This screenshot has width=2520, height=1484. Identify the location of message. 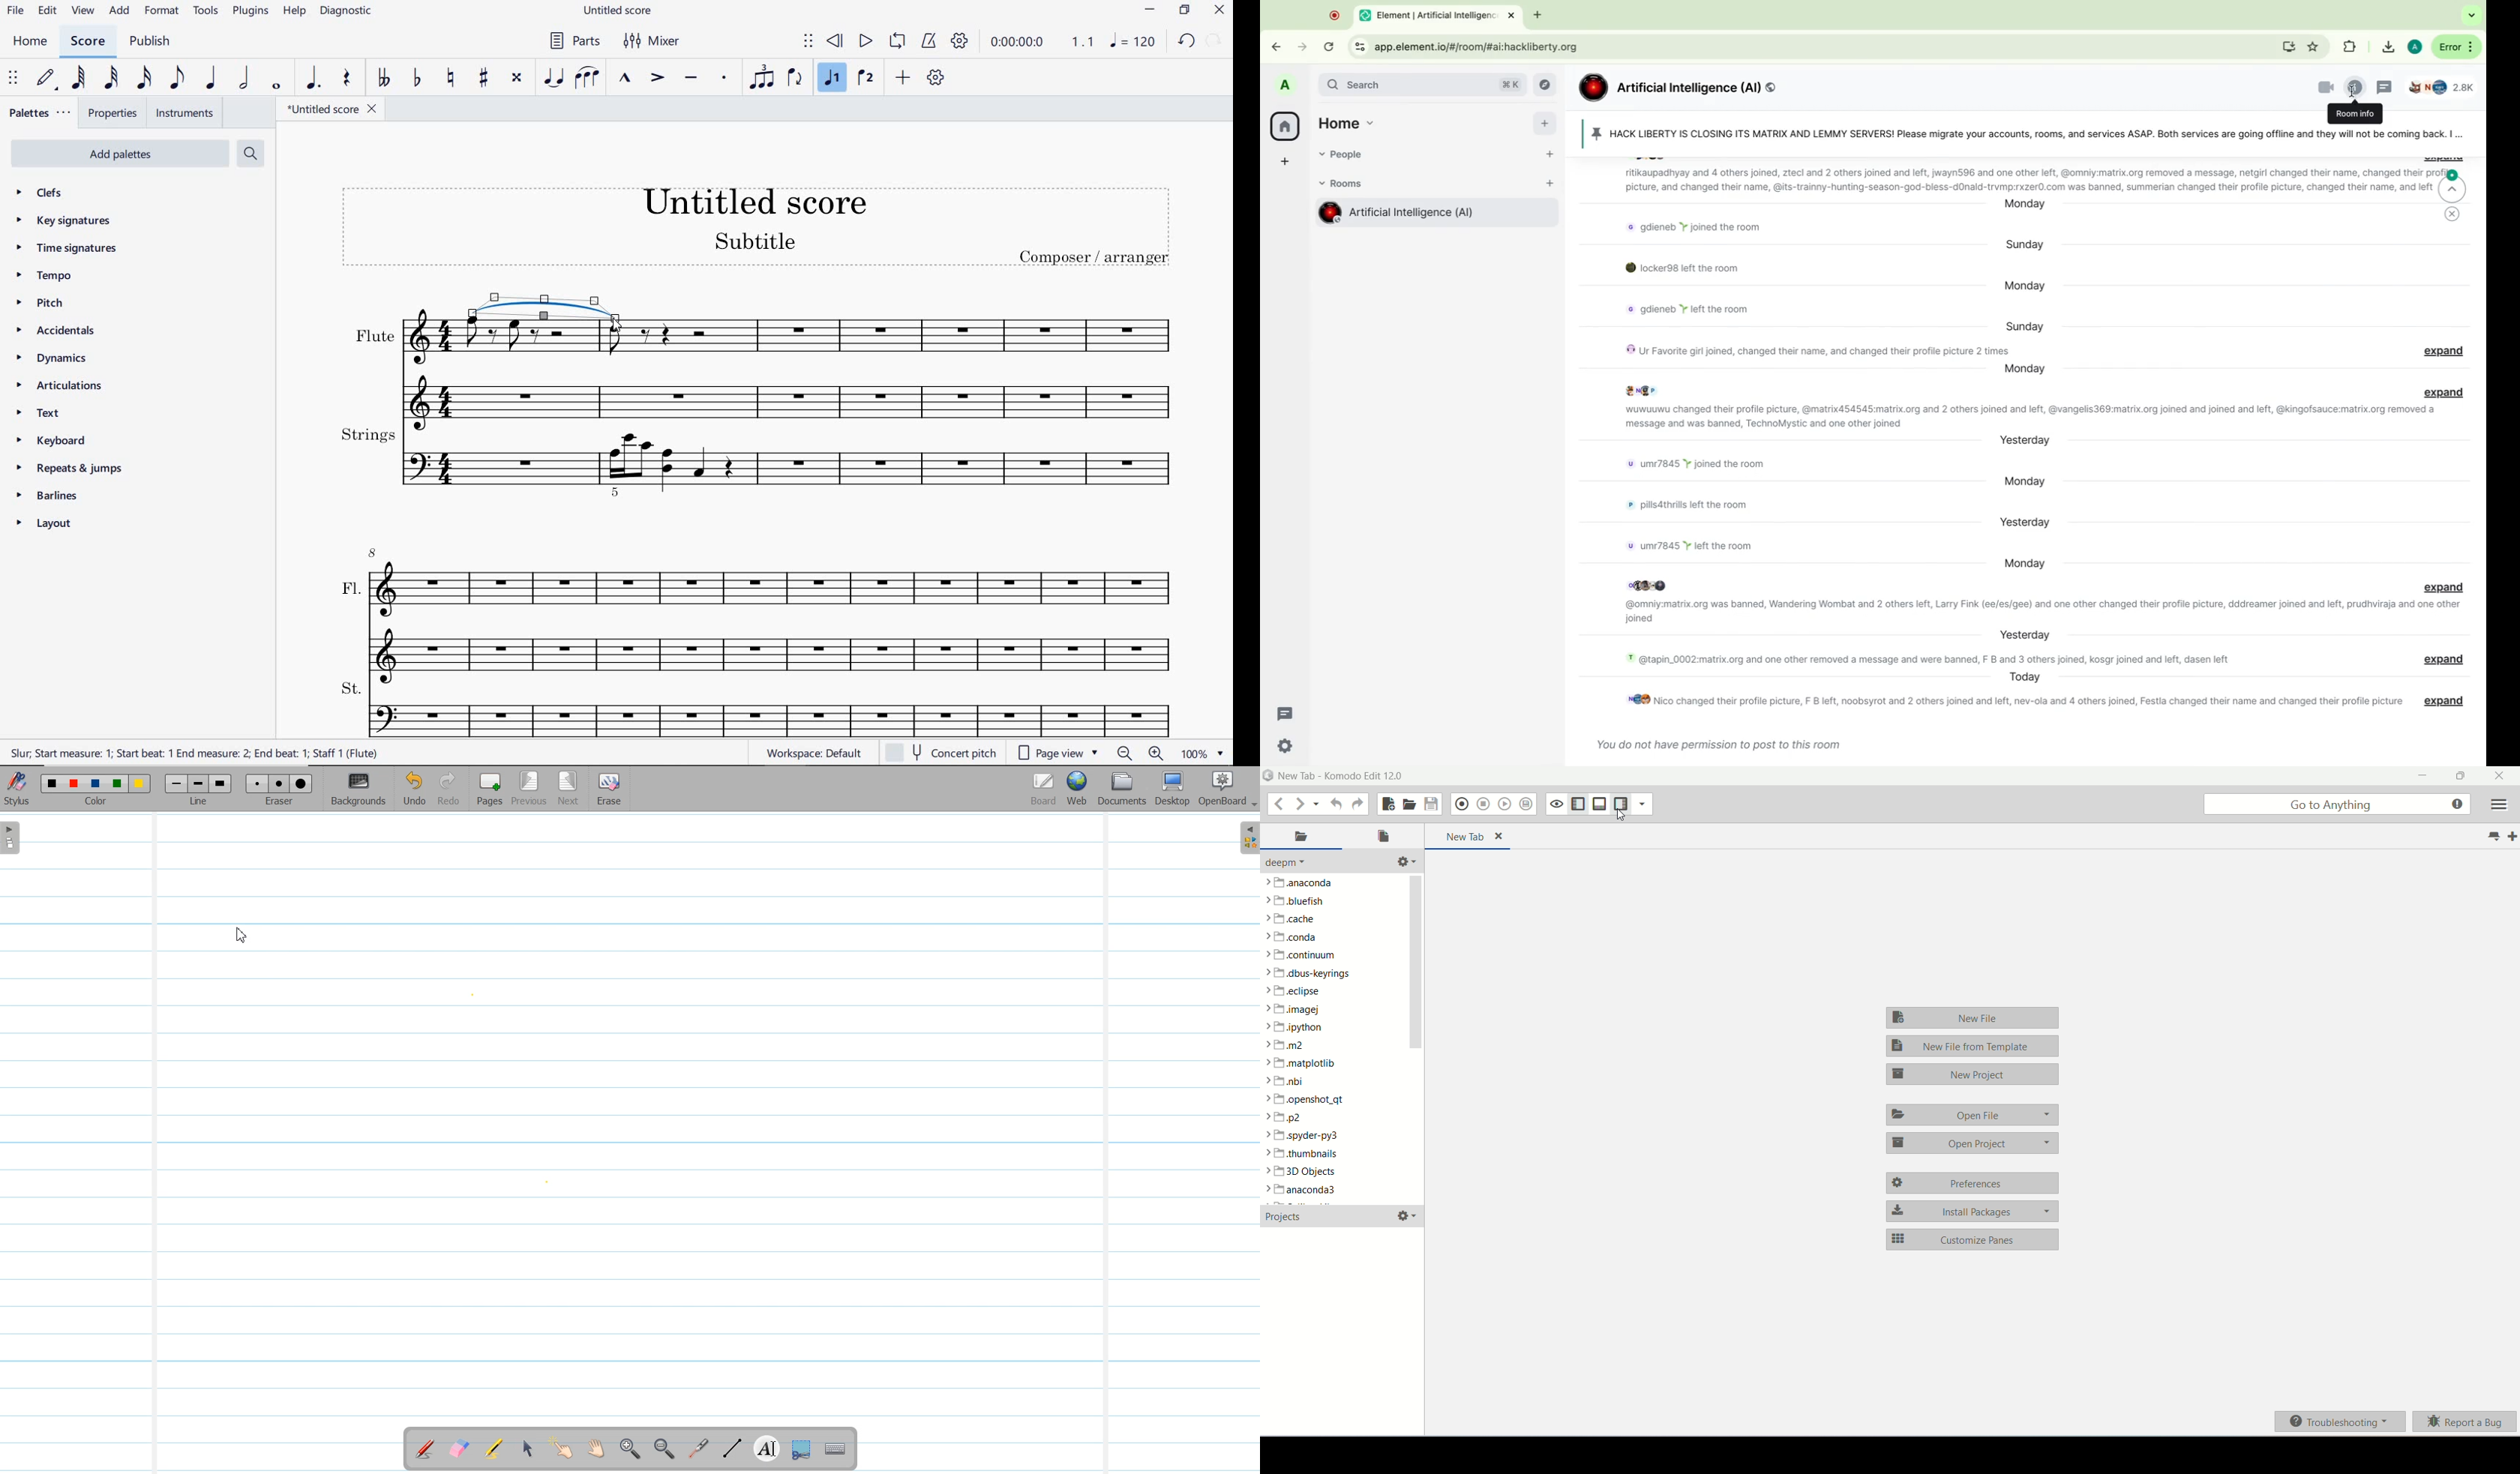
(1682, 268).